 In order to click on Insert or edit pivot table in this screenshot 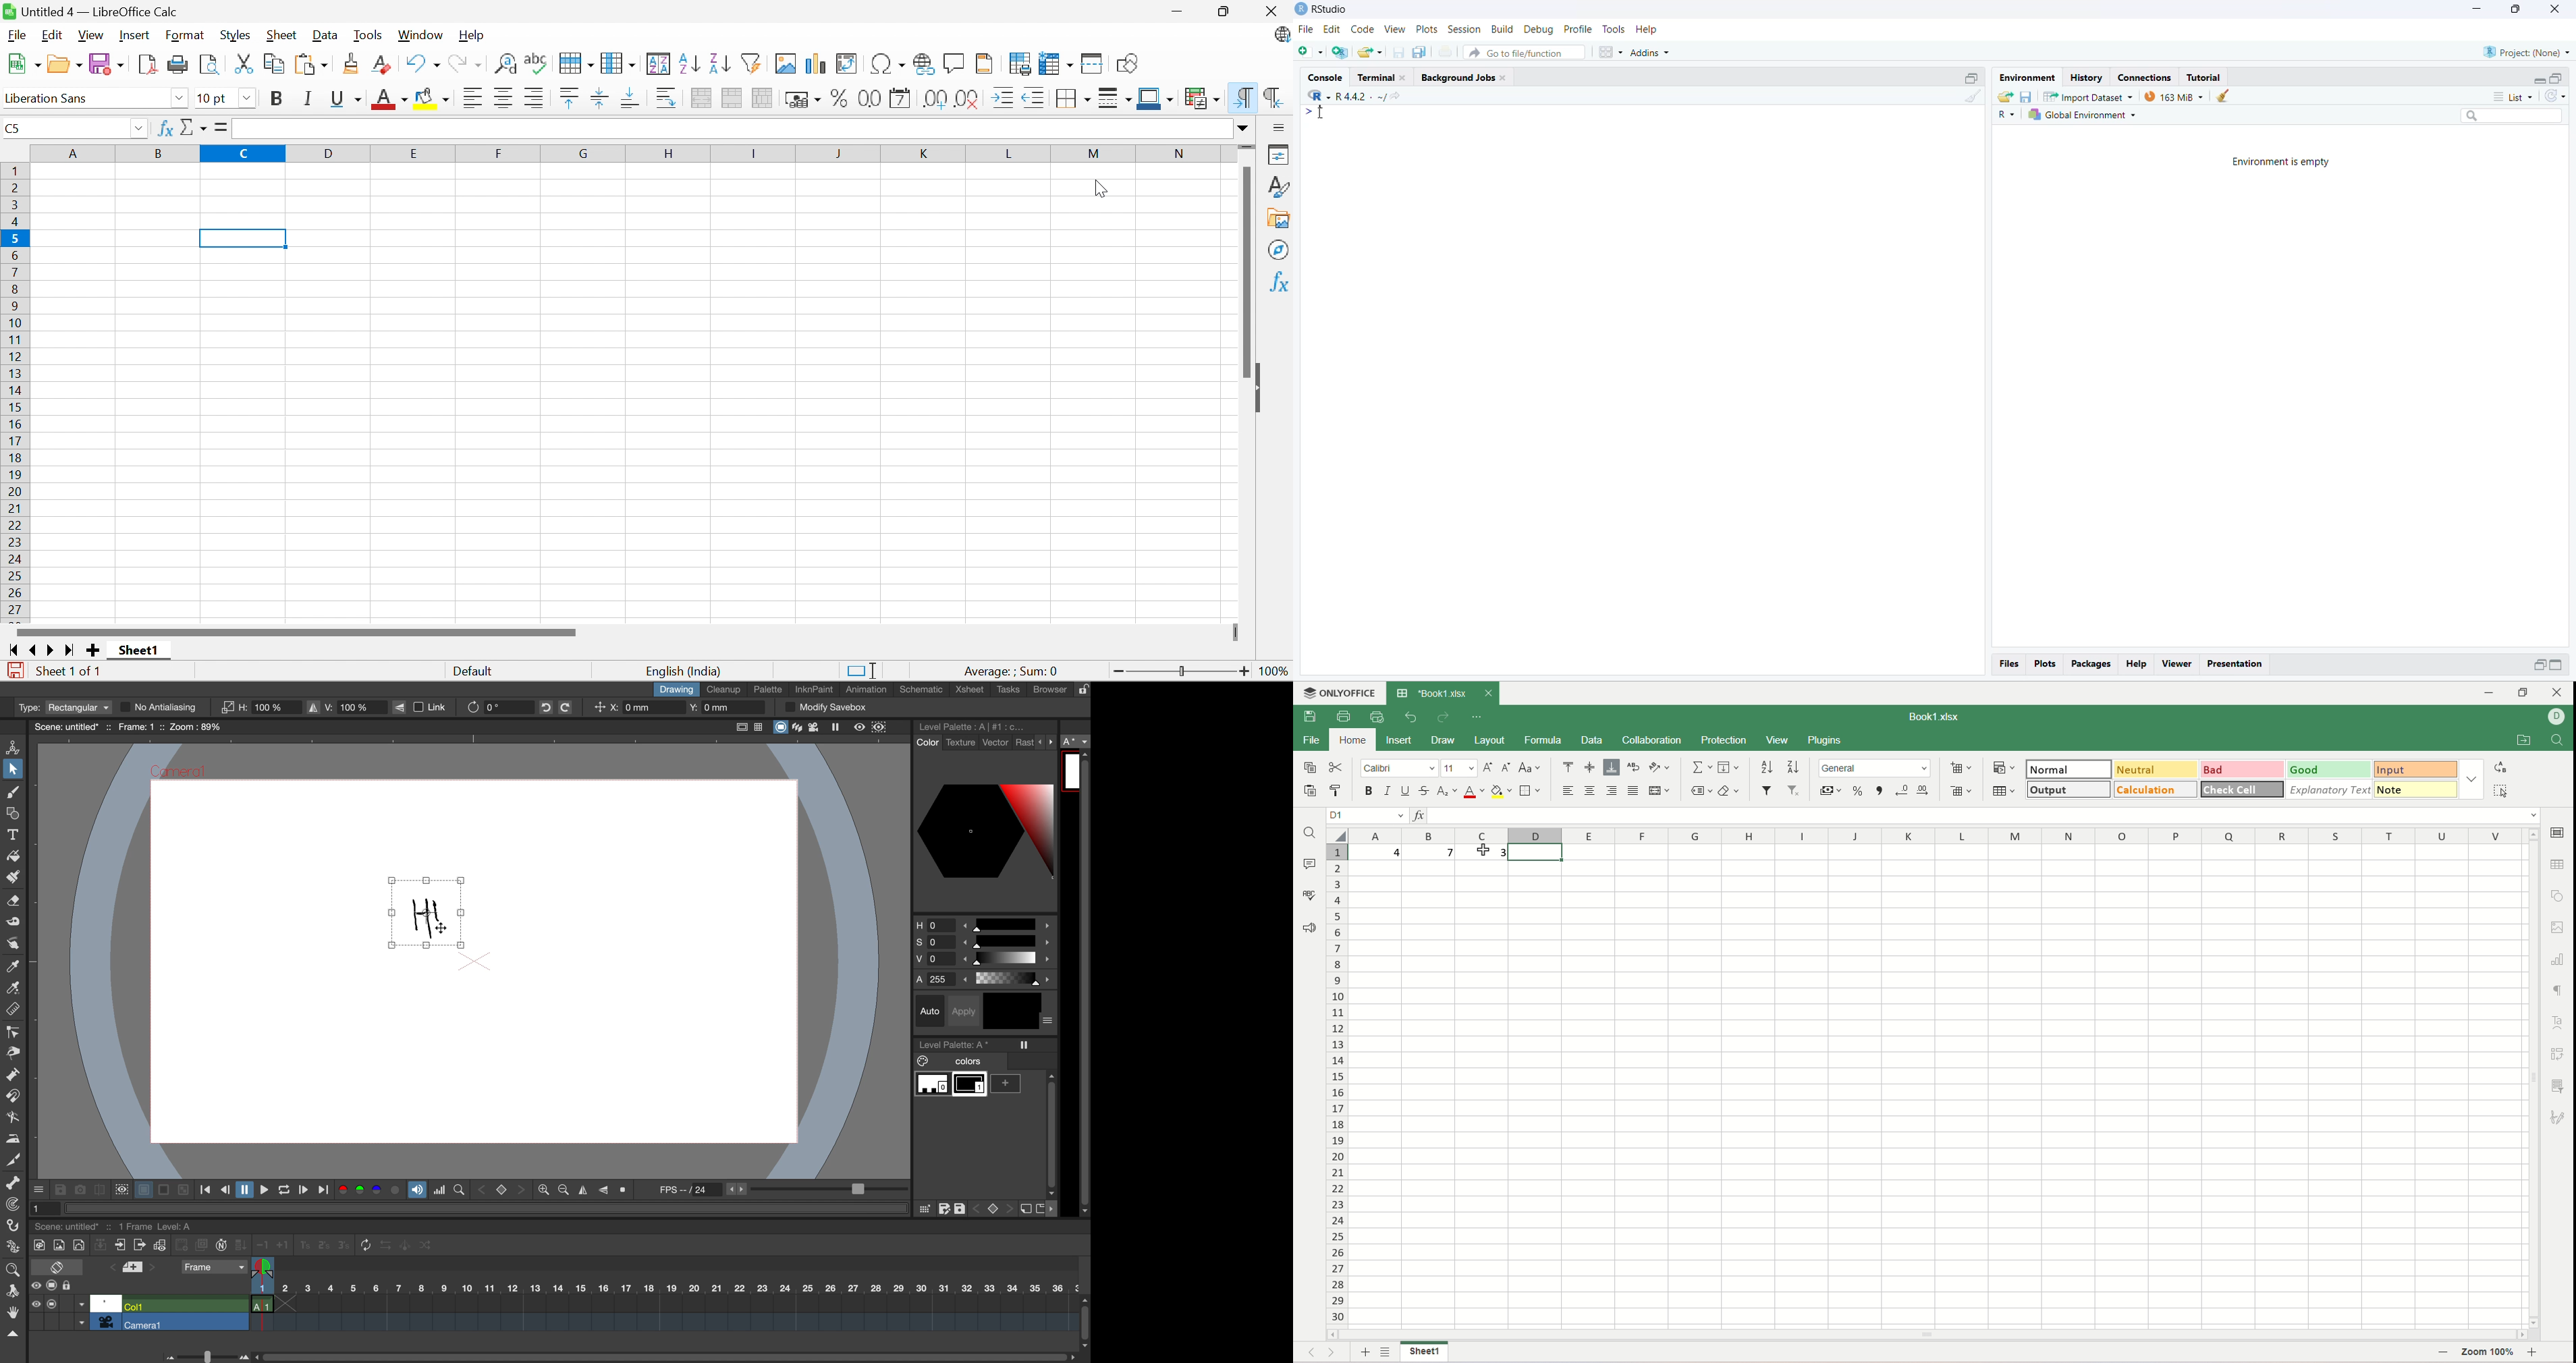, I will do `click(848, 64)`.